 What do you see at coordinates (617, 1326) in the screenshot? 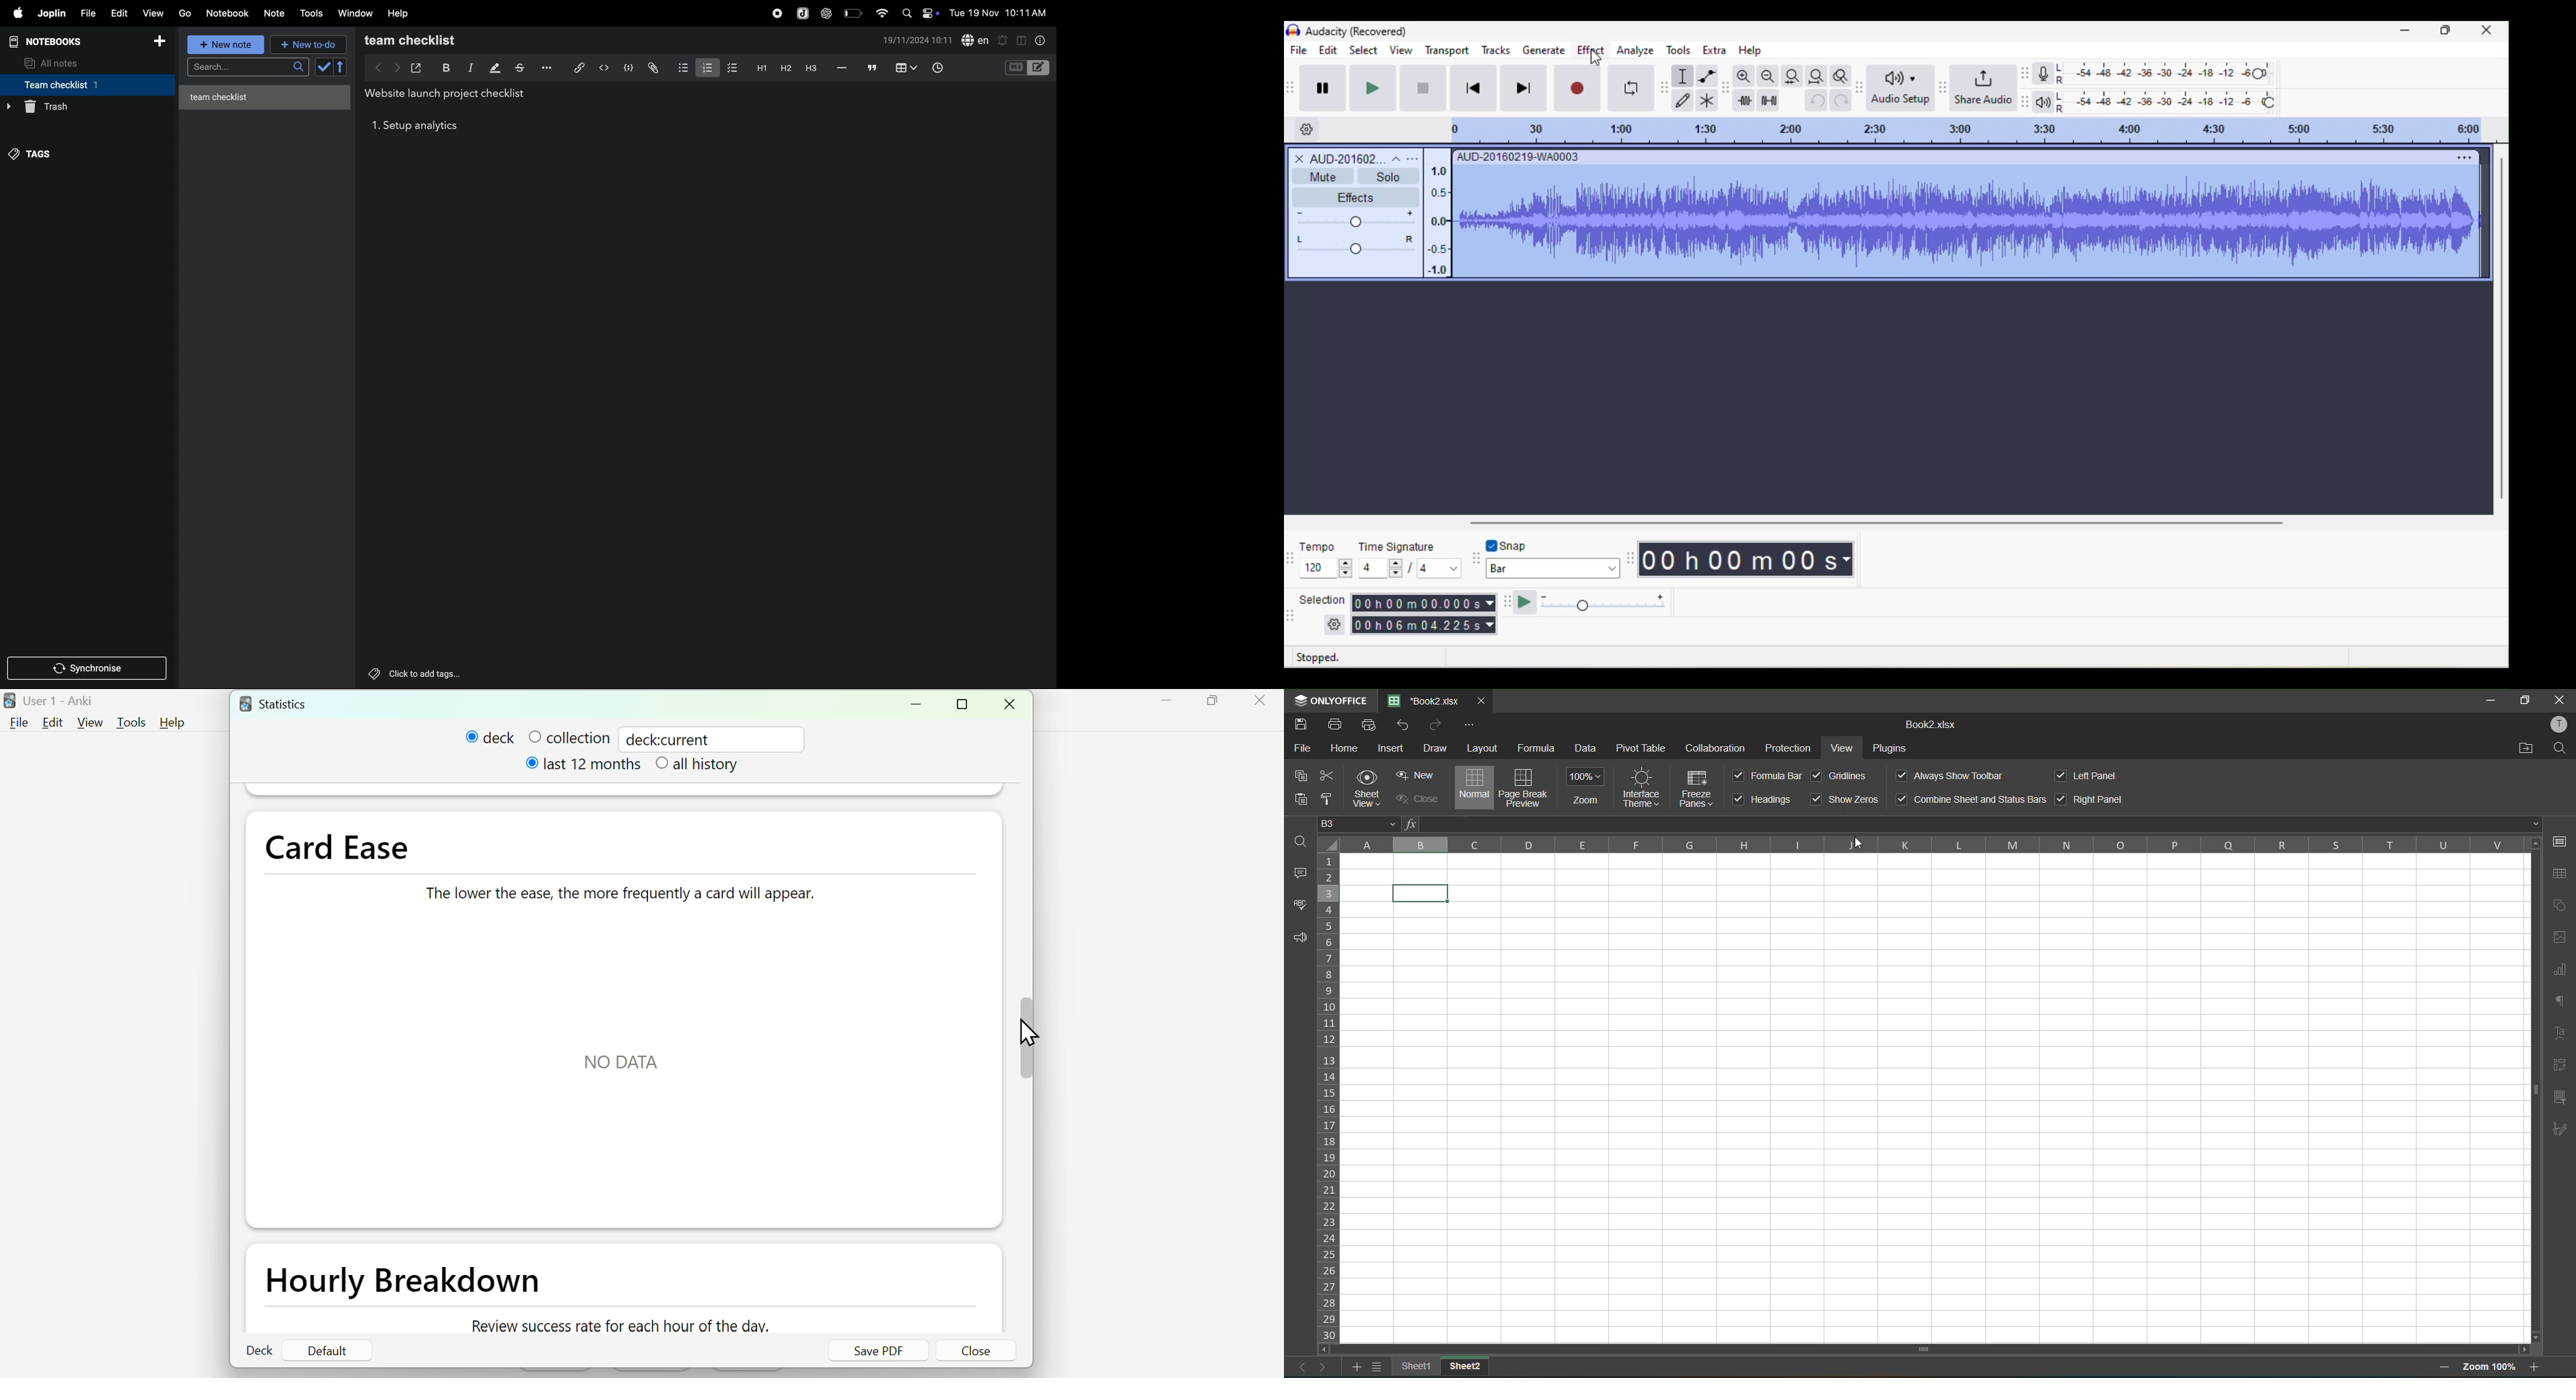
I see `Review success rate for each hour of the day` at bounding box center [617, 1326].